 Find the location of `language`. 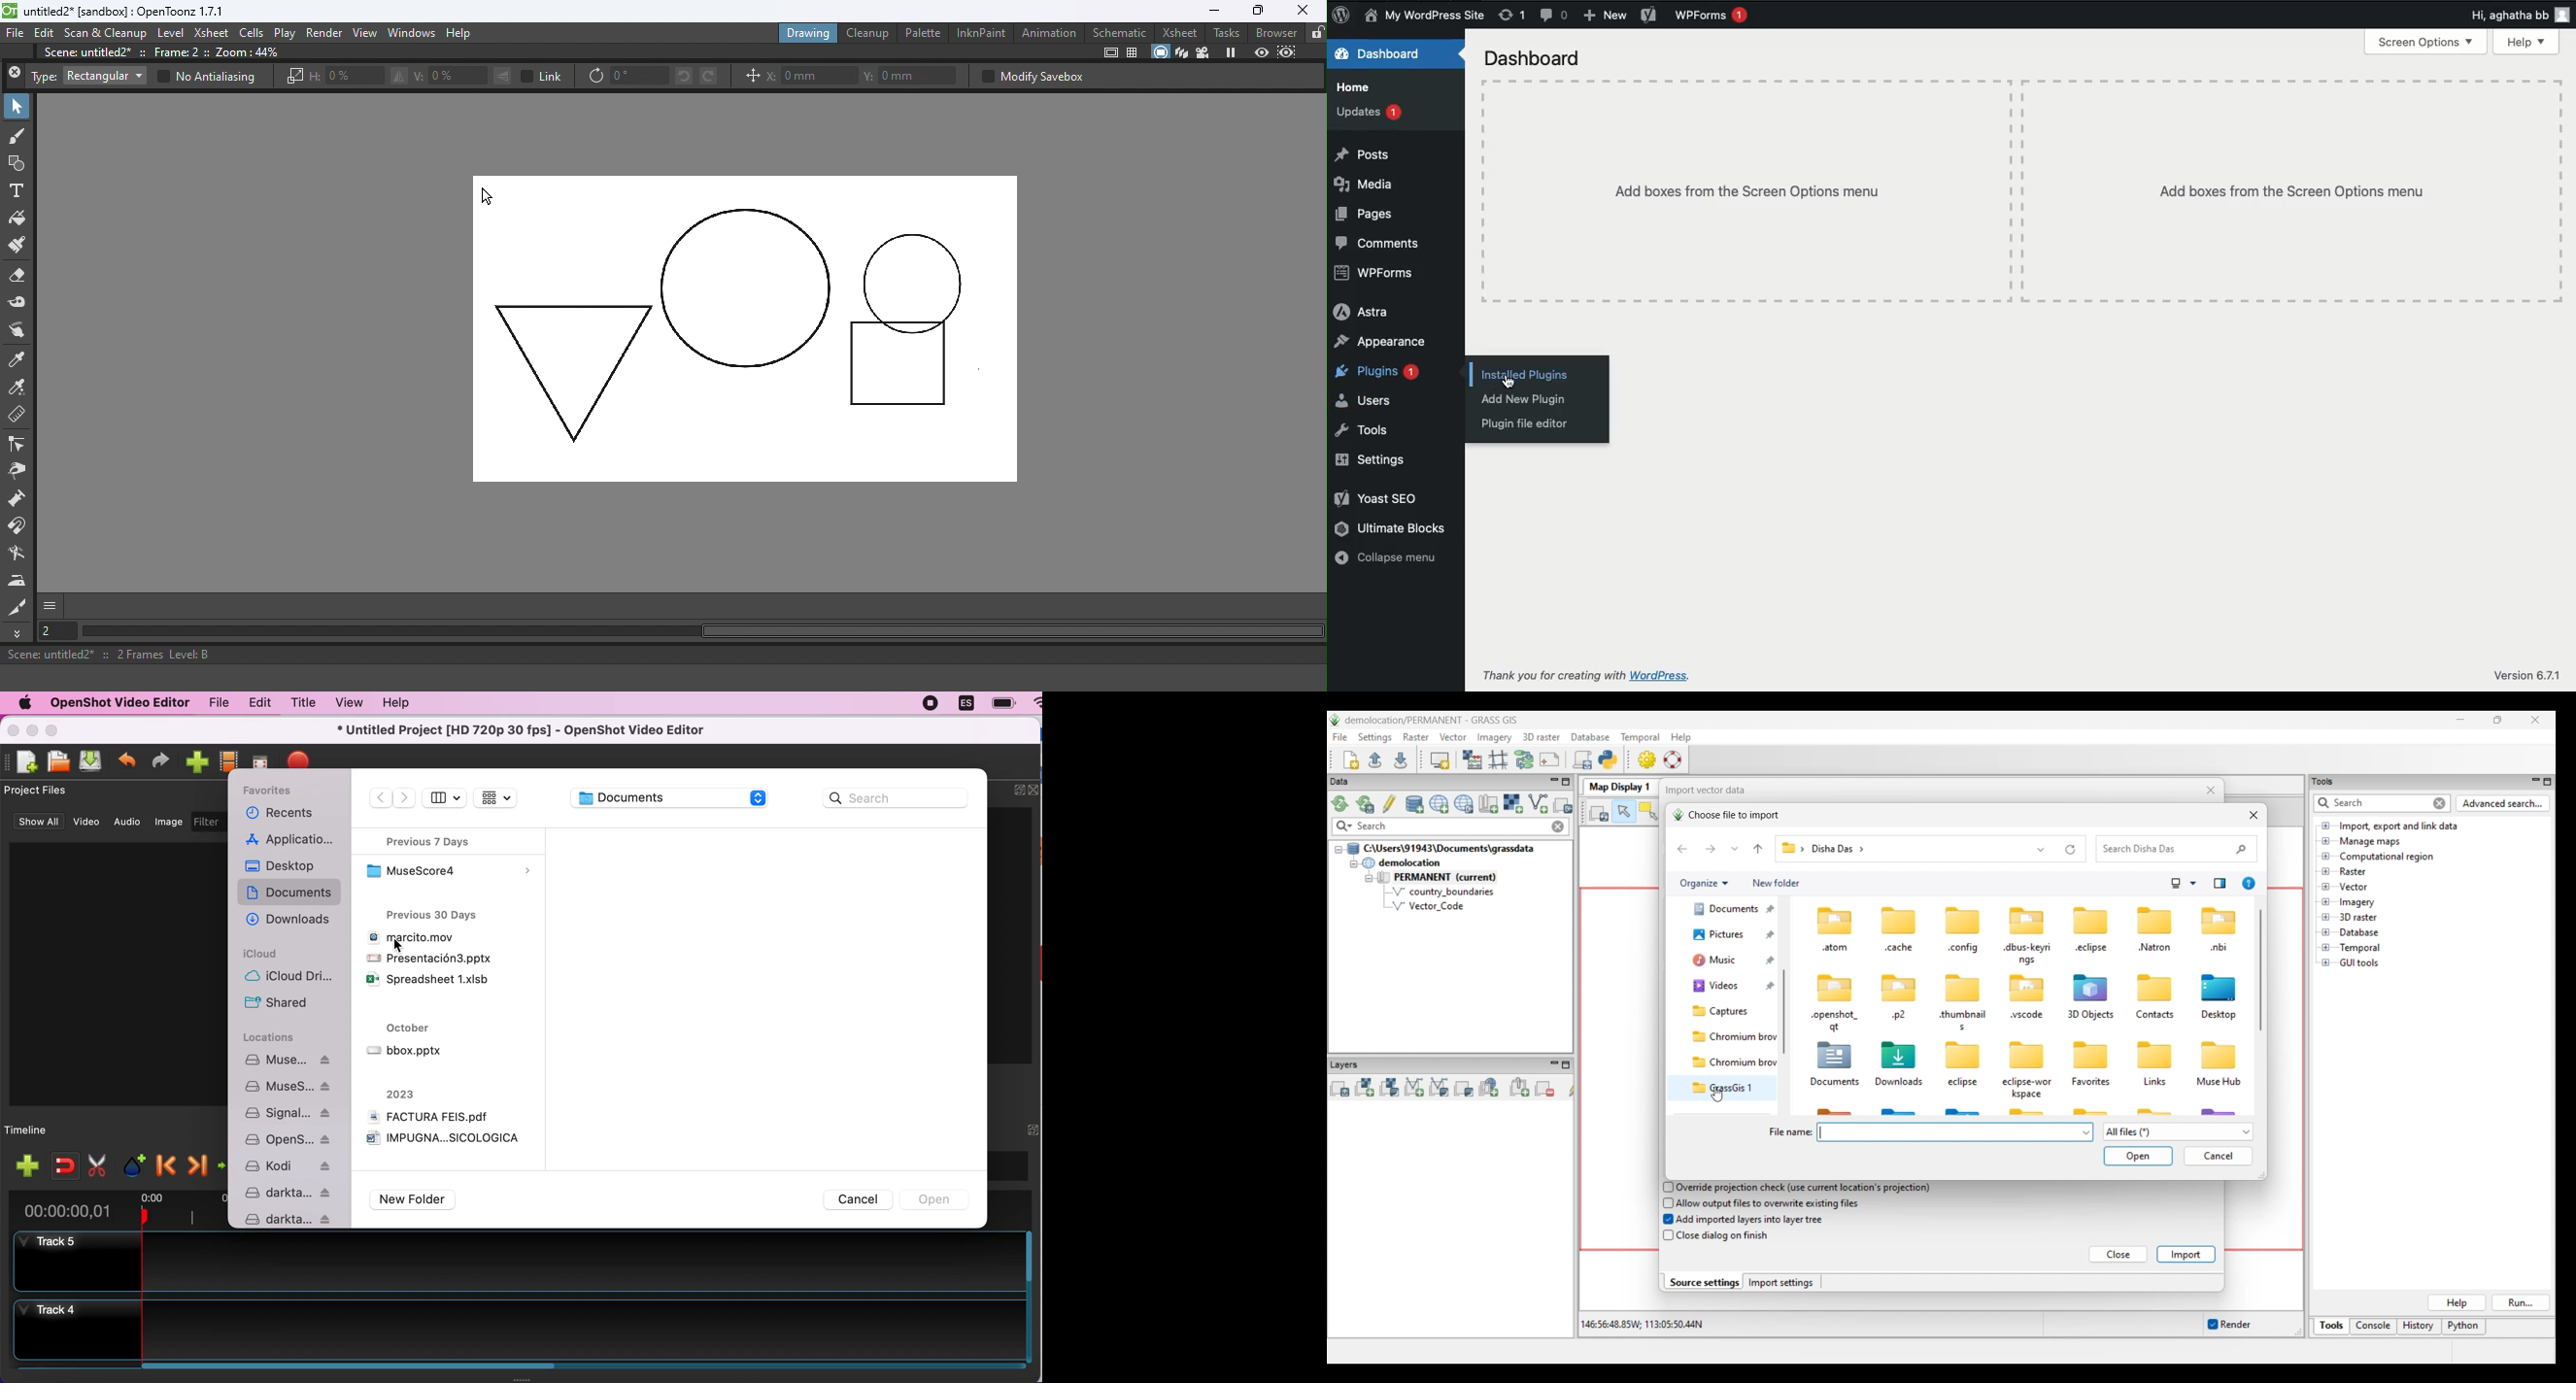

language is located at coordinates (966, 703).